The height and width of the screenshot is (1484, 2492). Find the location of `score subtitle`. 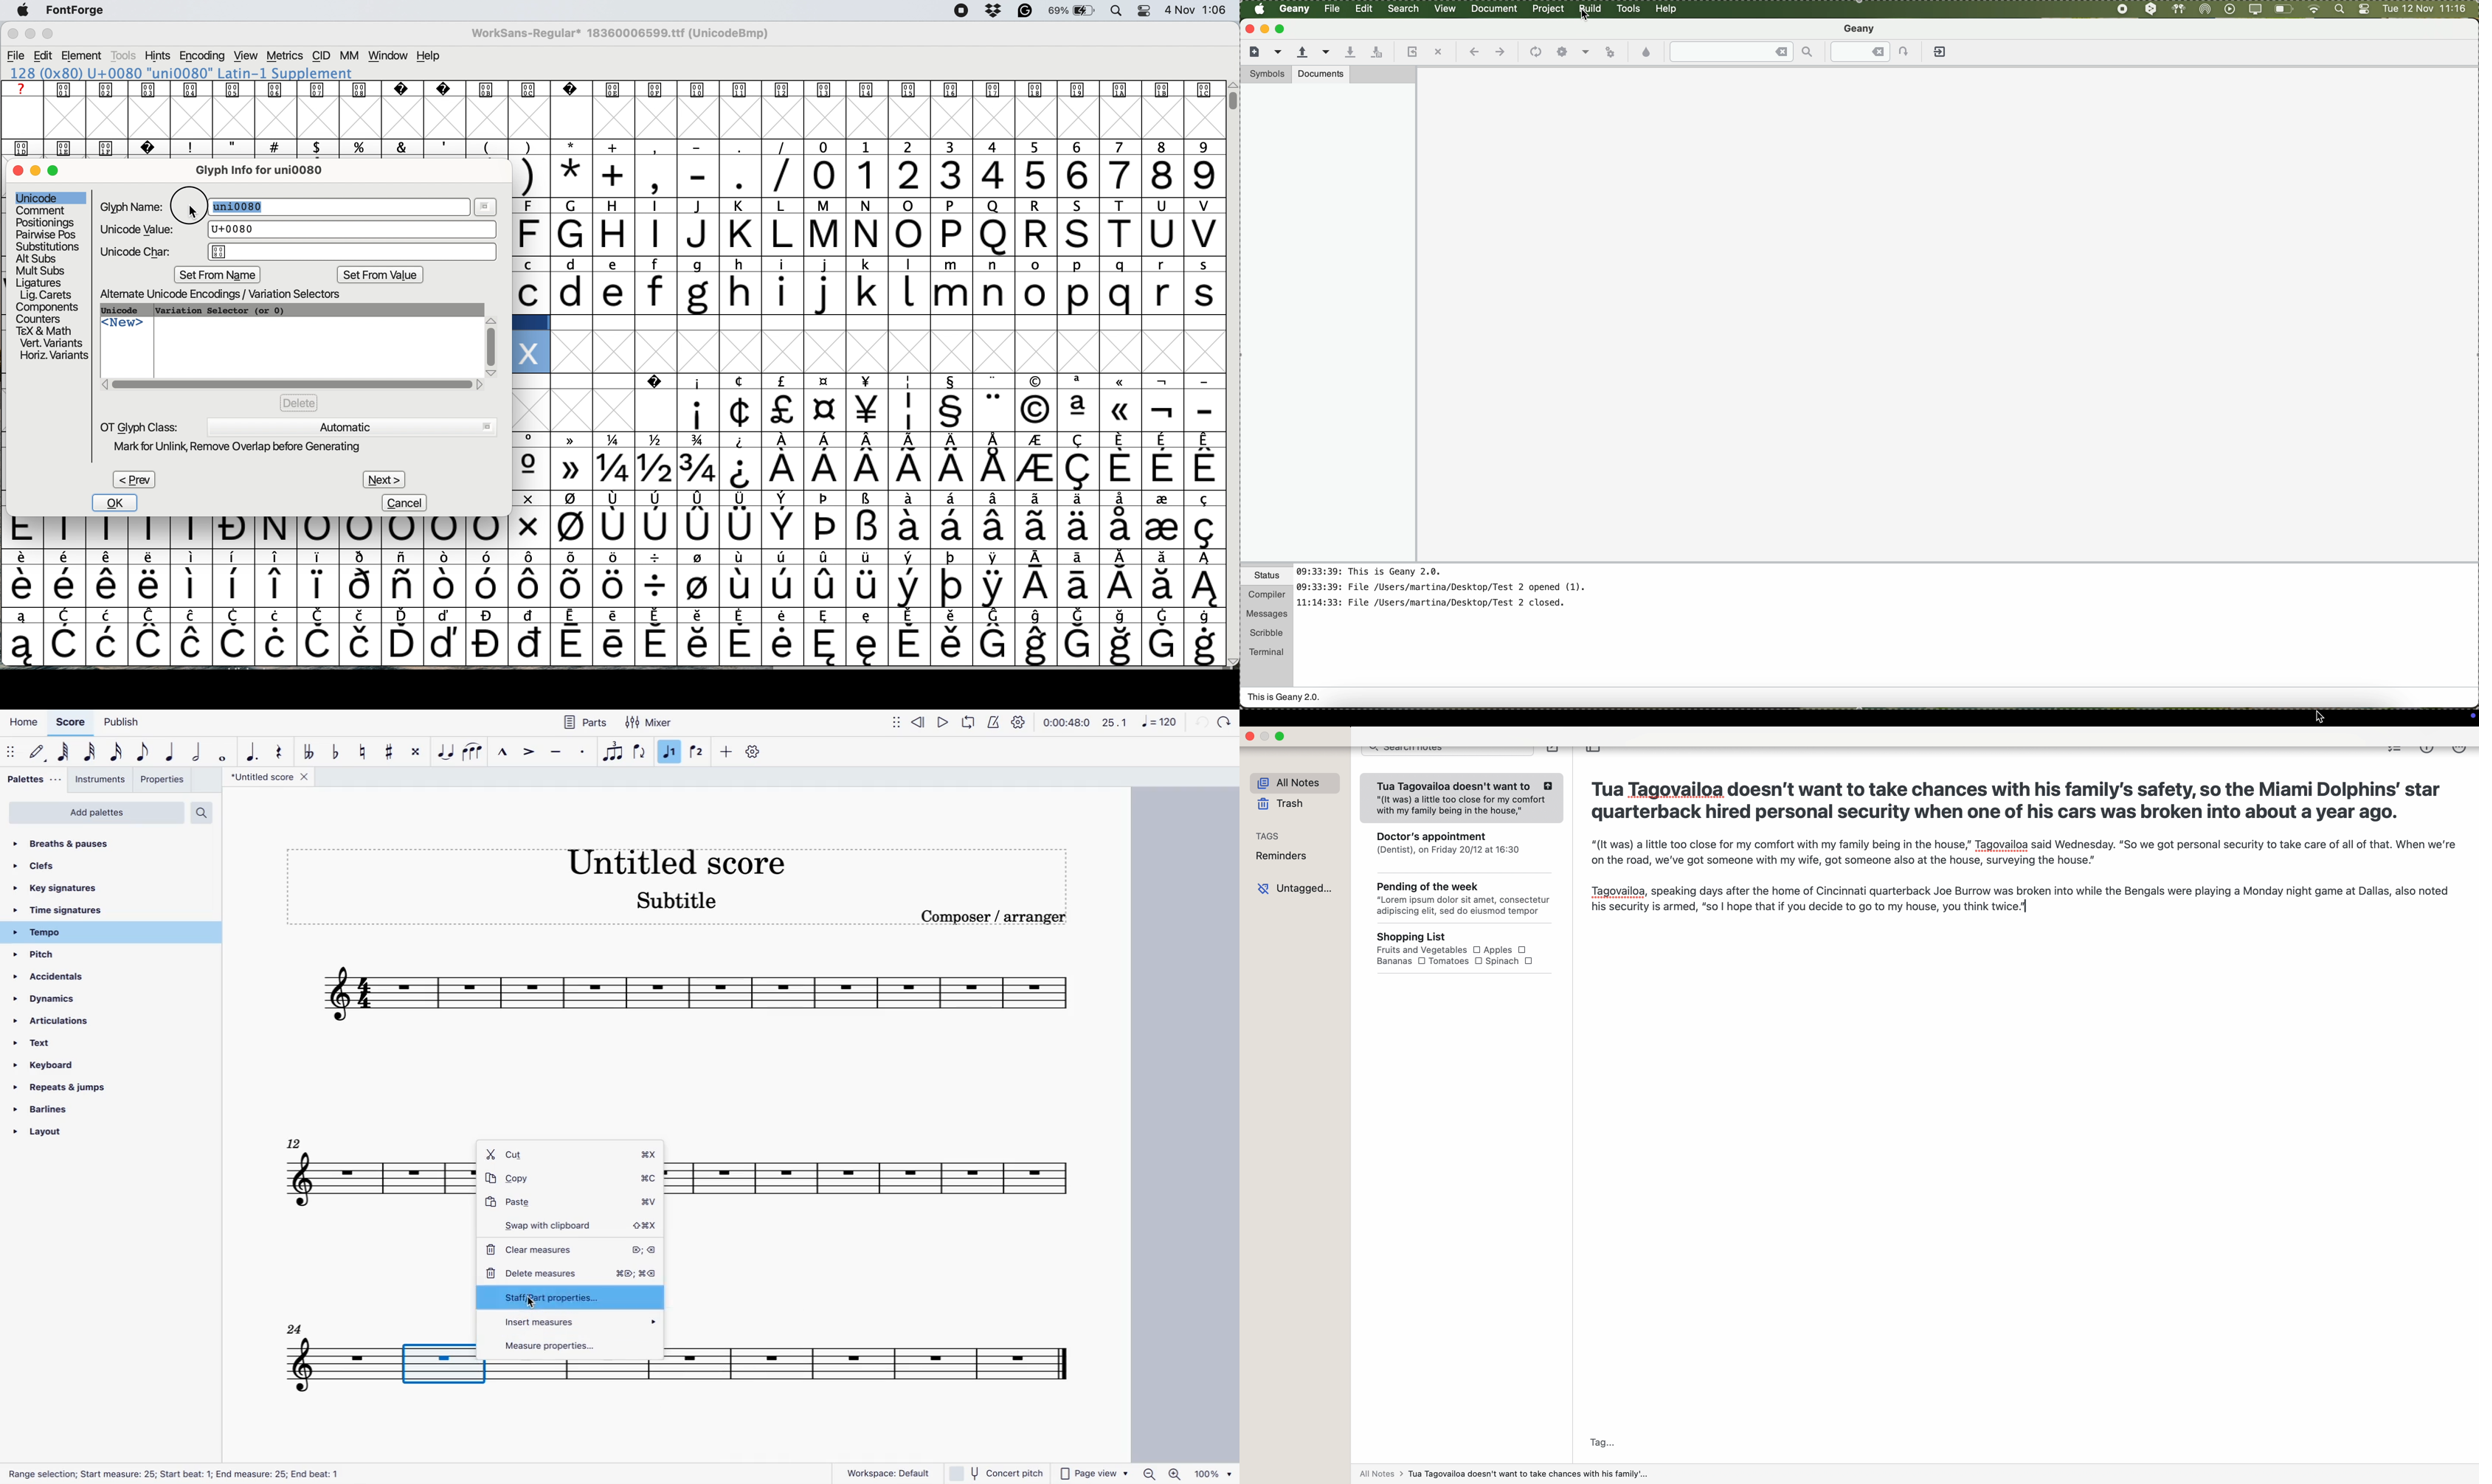

score subtitle is located at coordinates (682, 902).